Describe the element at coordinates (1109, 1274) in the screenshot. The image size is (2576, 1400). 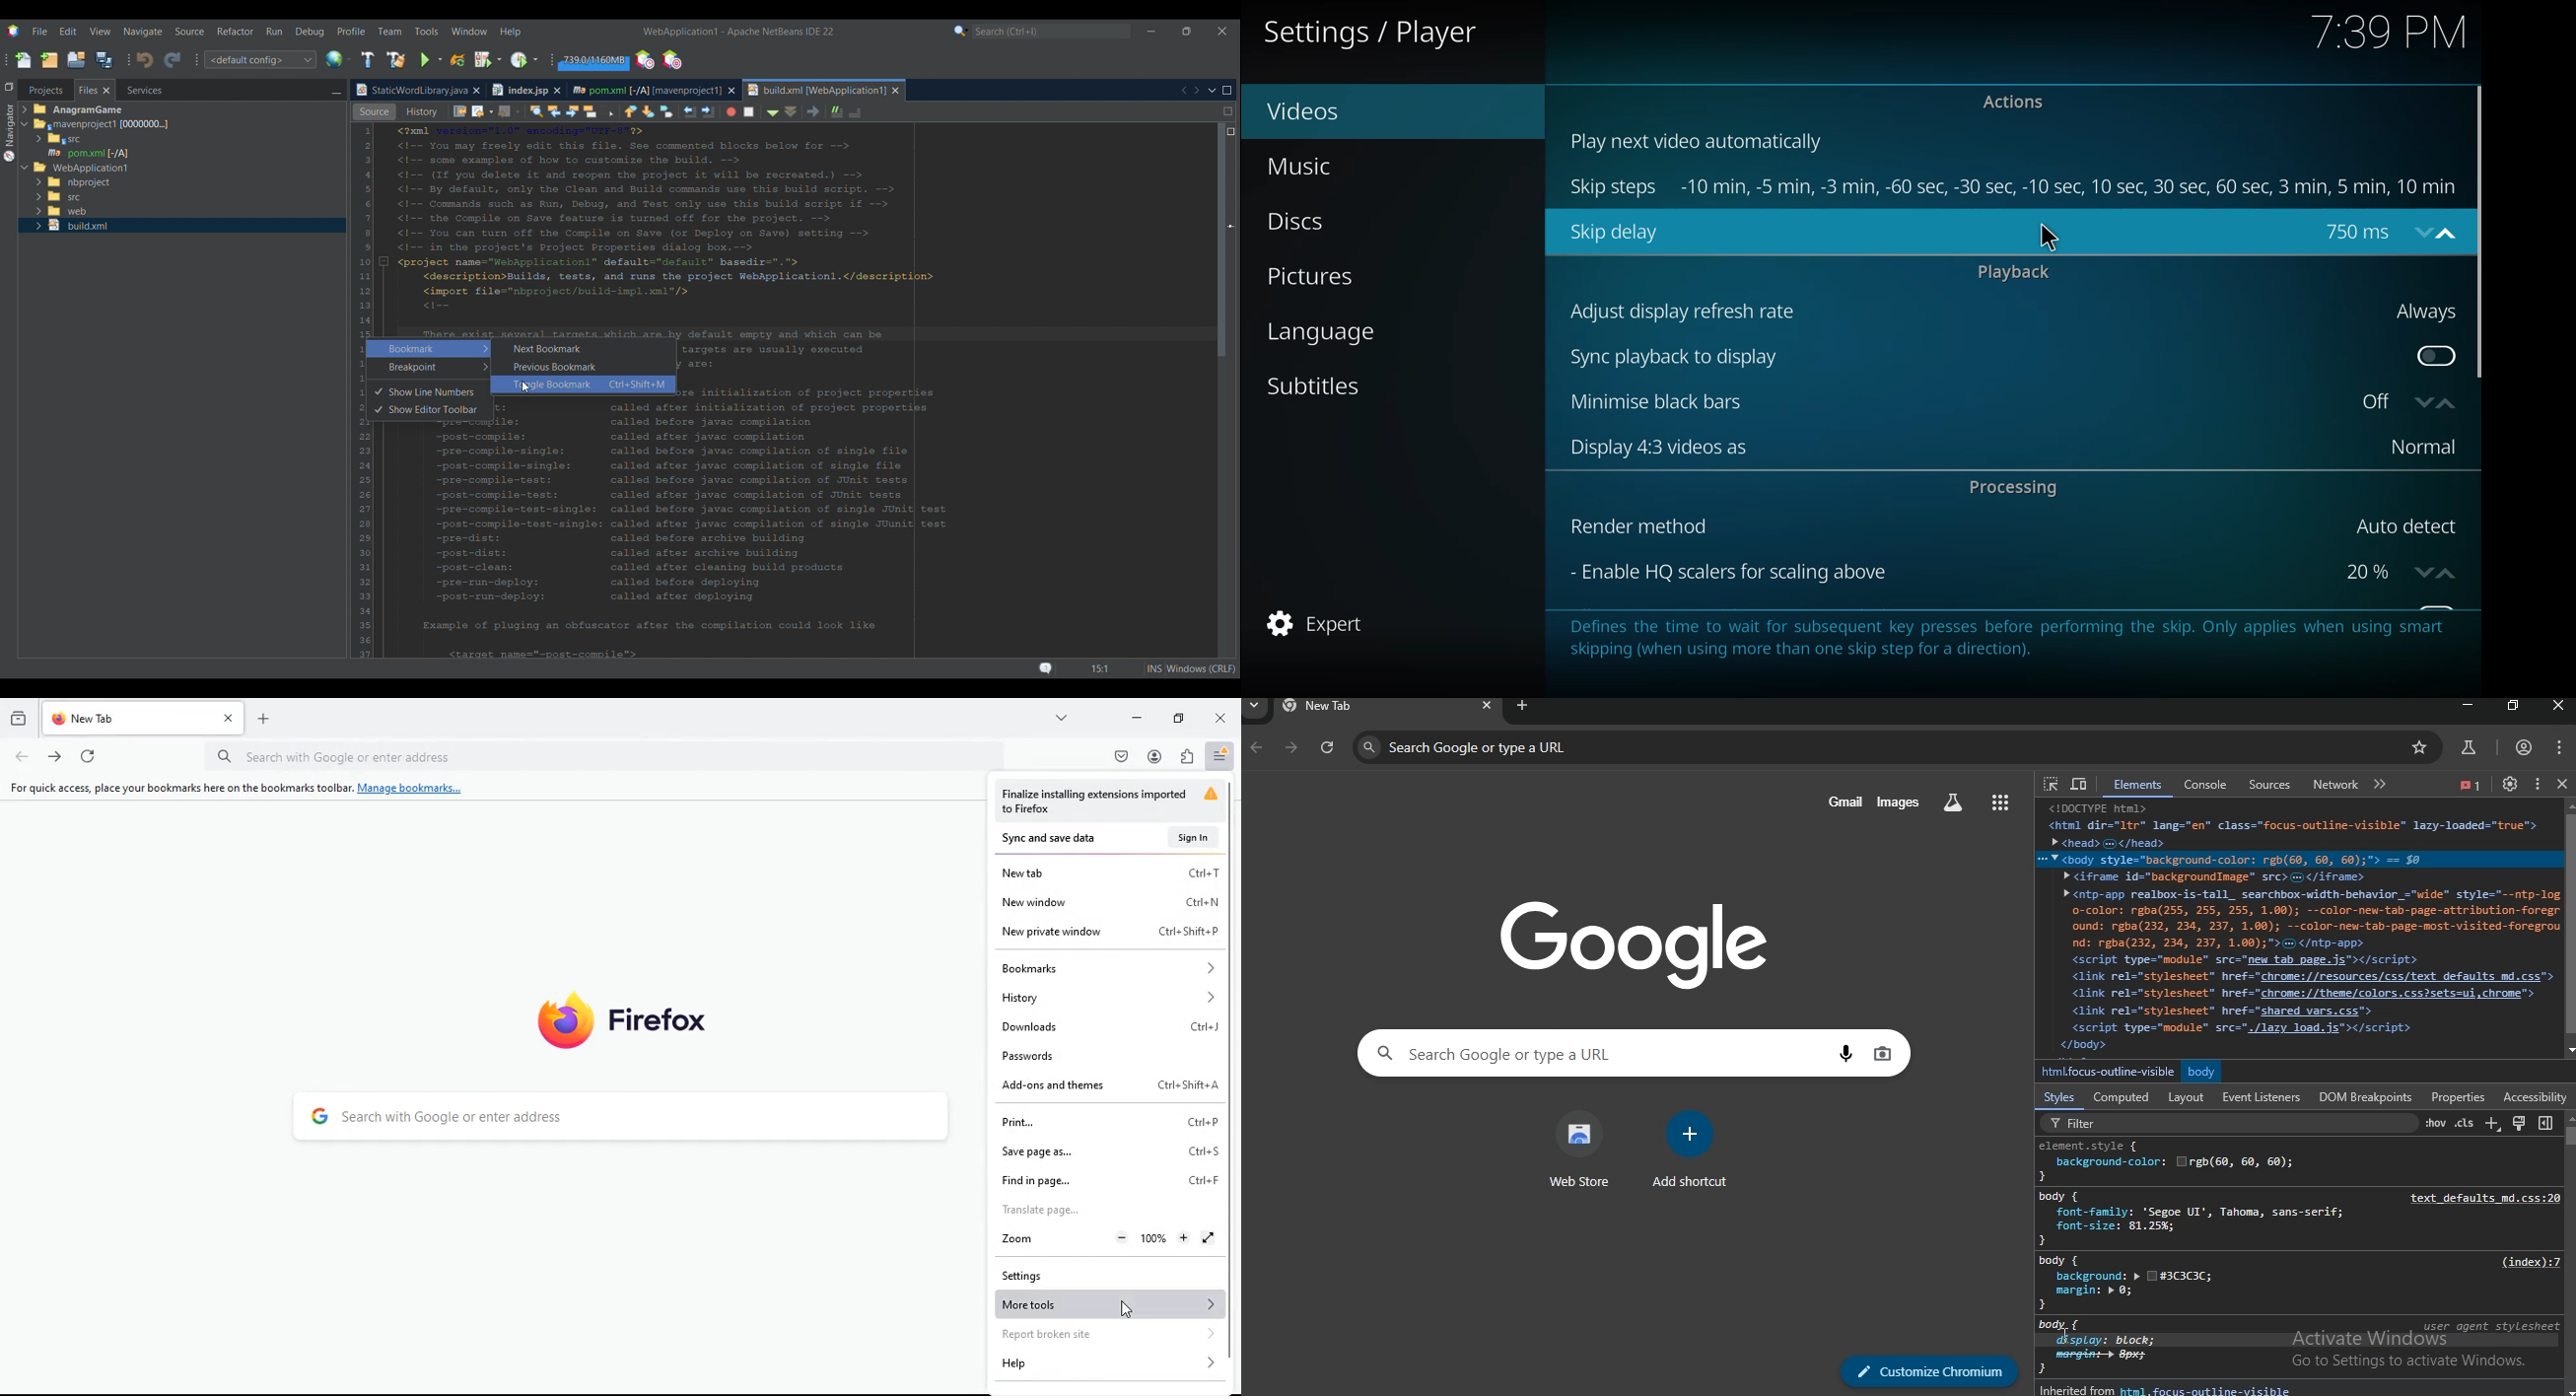
I see `settings` at that location.